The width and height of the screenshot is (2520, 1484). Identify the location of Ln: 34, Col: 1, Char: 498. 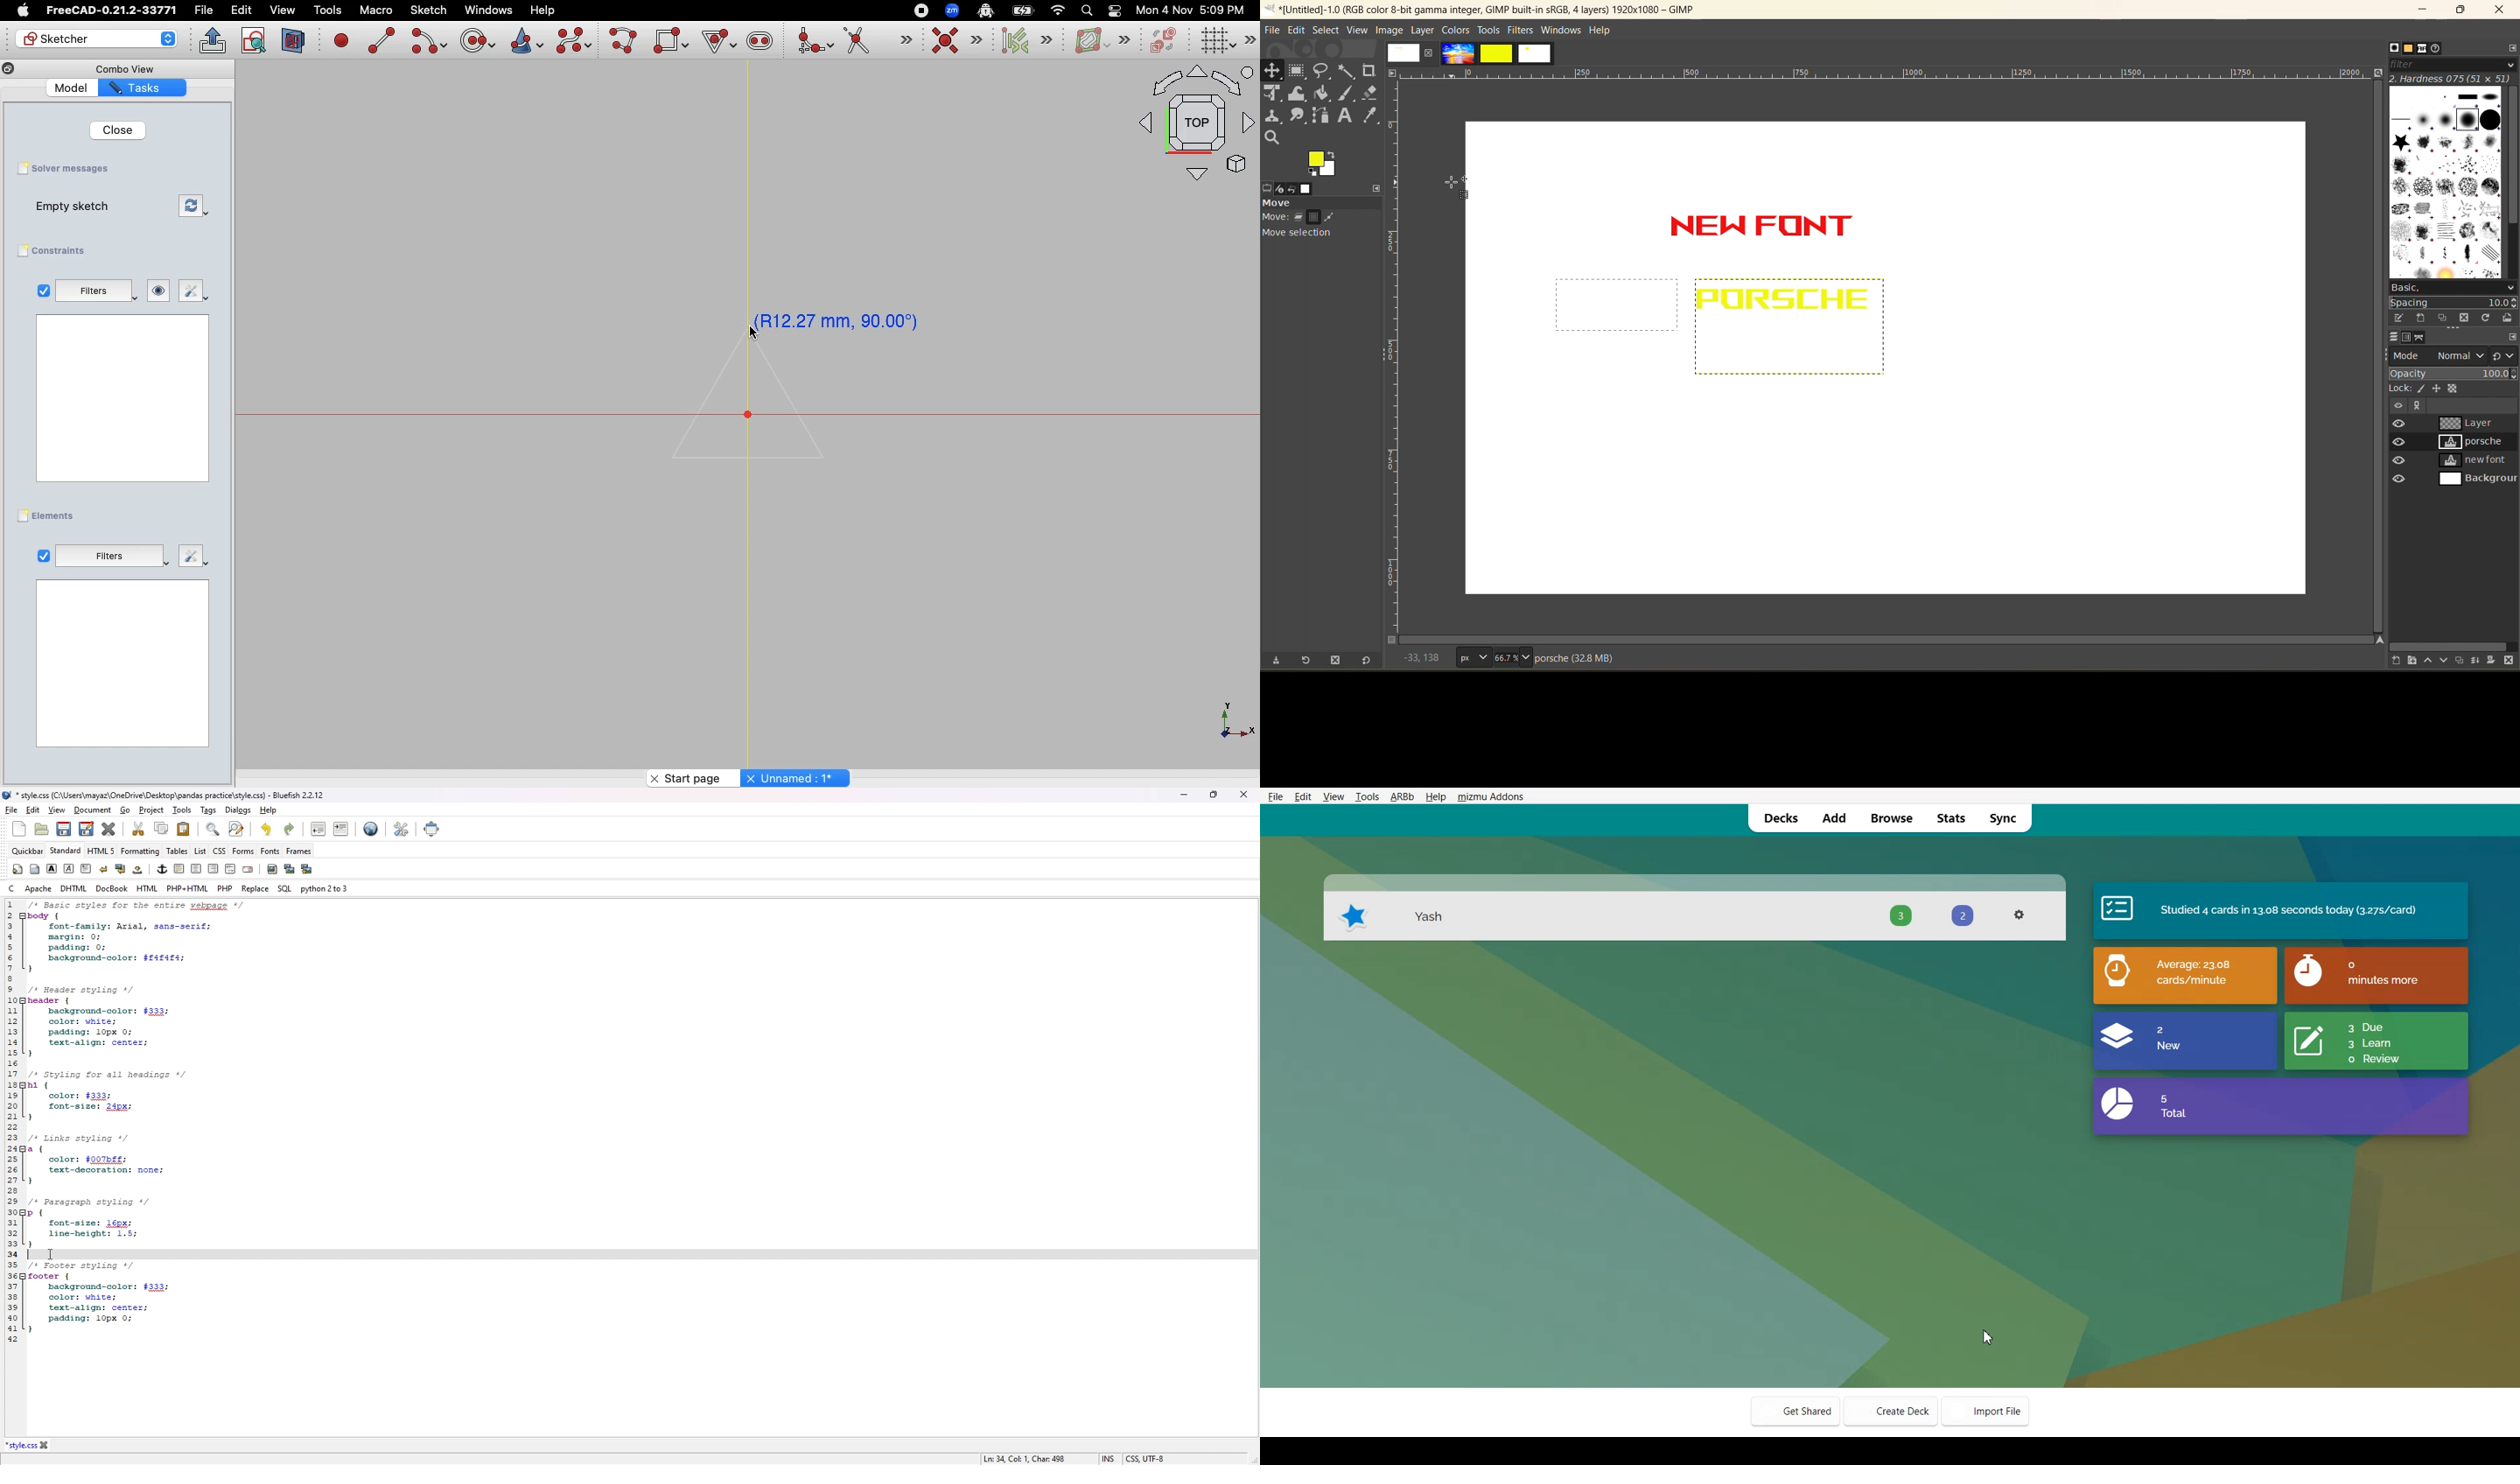
(1025, 1458).